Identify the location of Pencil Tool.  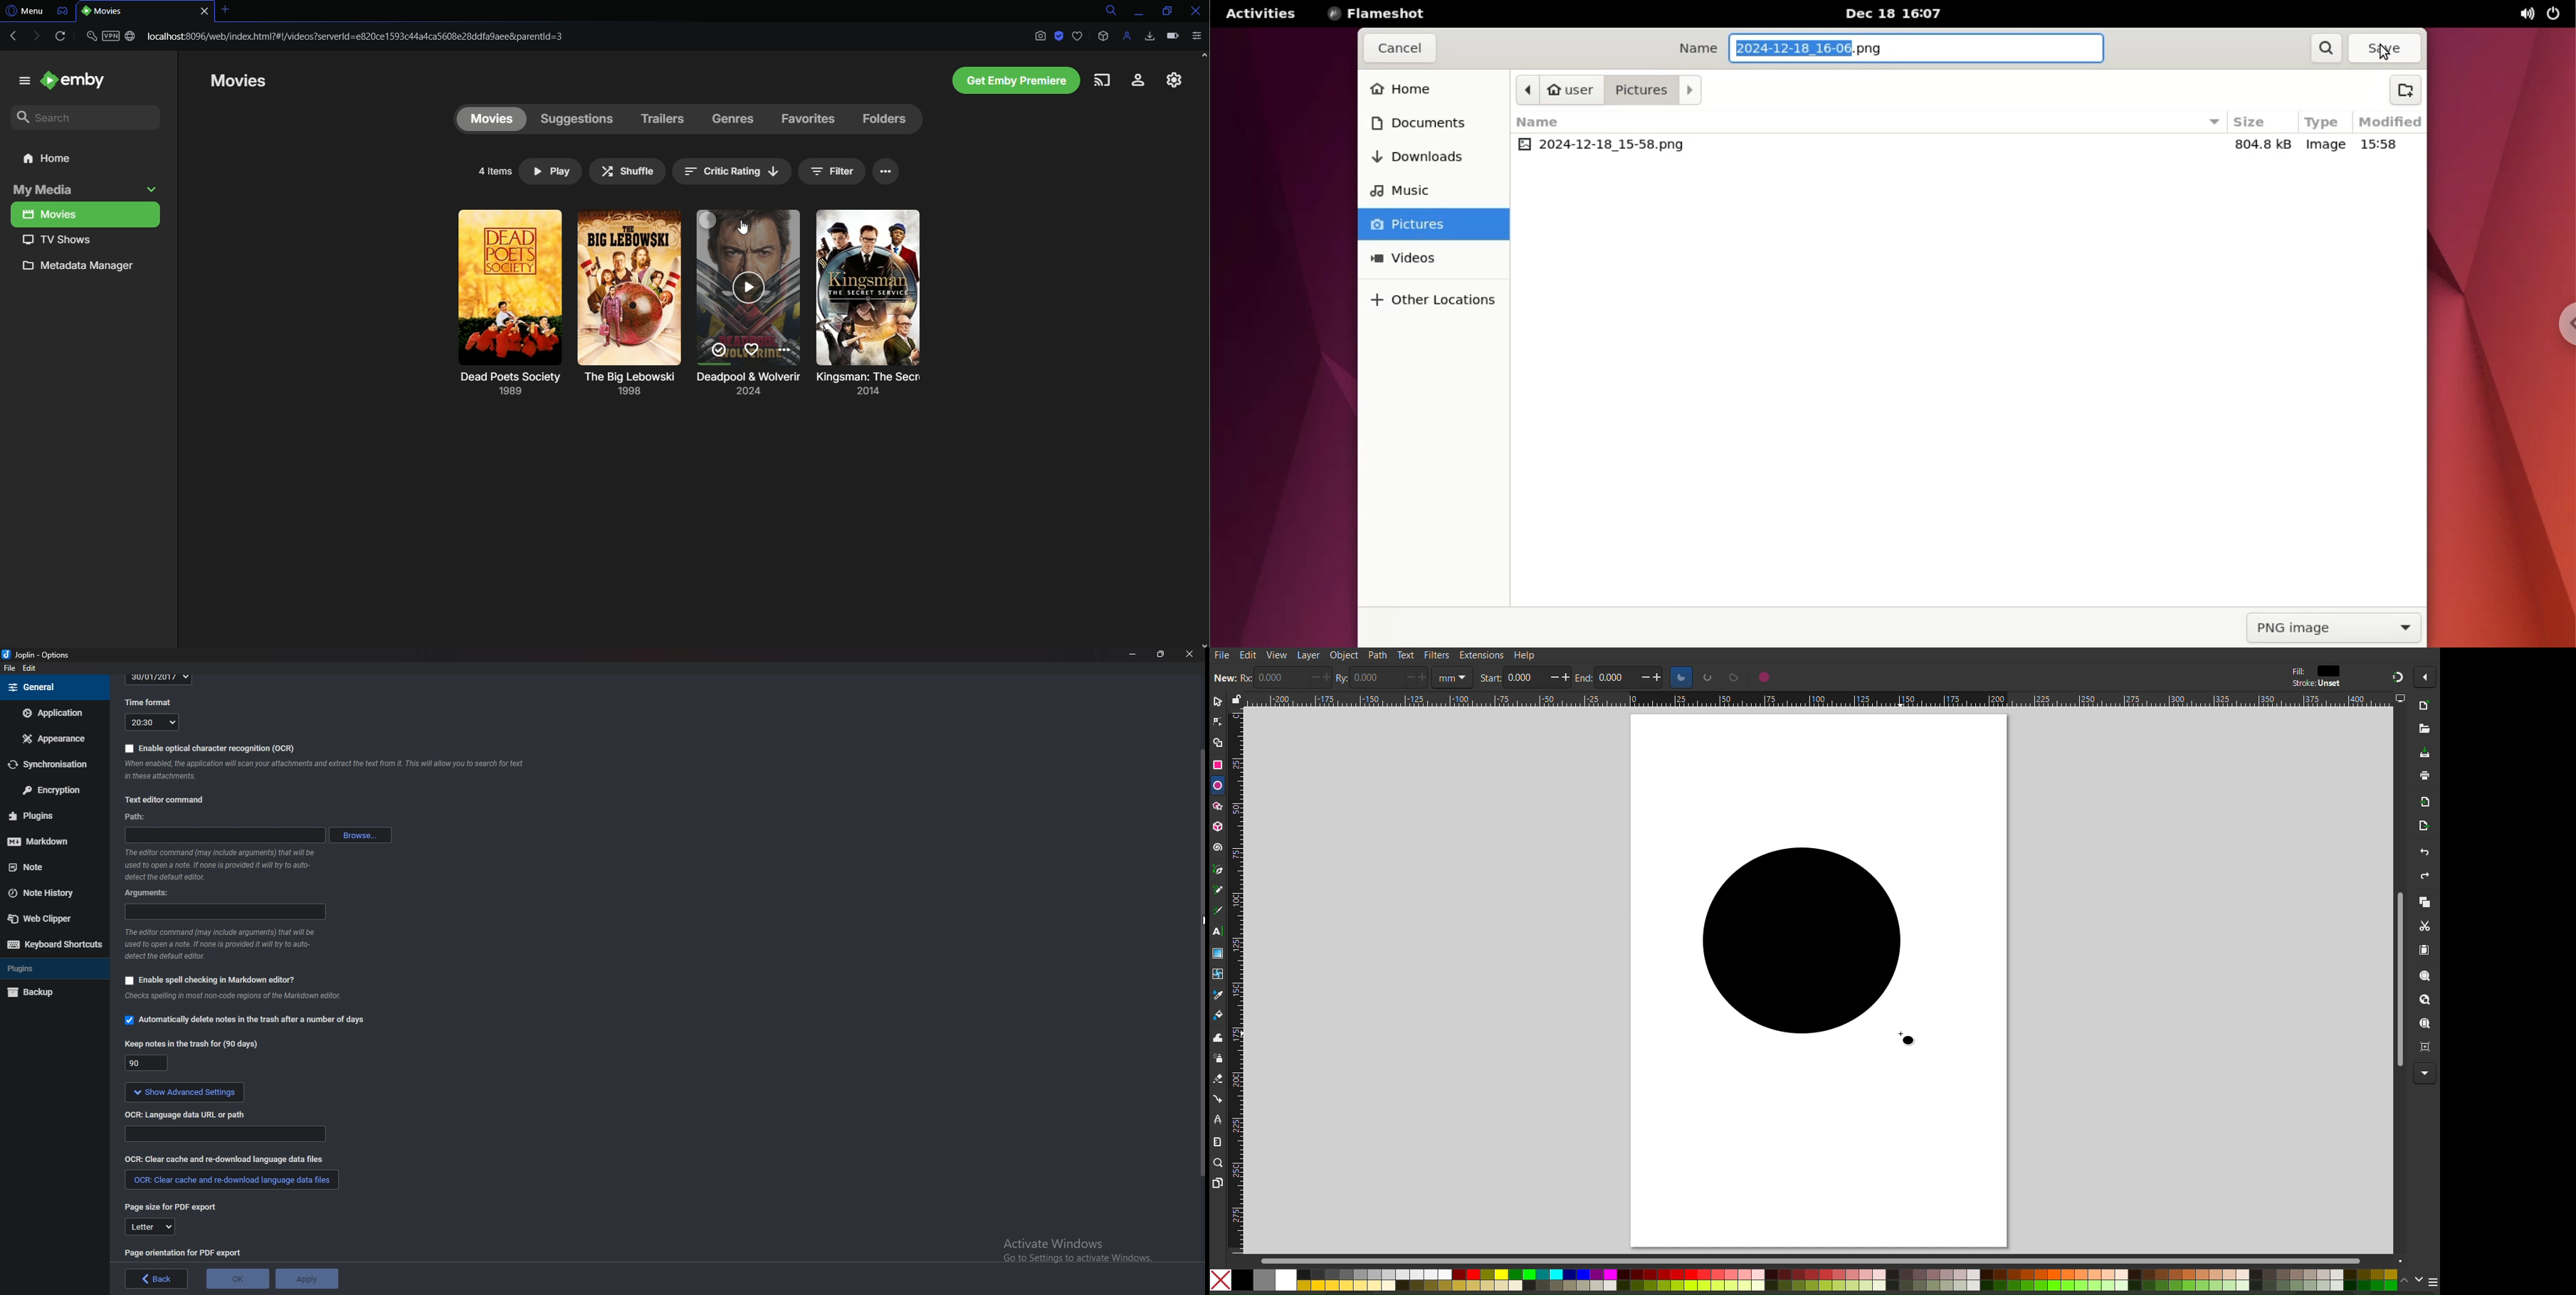
(1218, 890).